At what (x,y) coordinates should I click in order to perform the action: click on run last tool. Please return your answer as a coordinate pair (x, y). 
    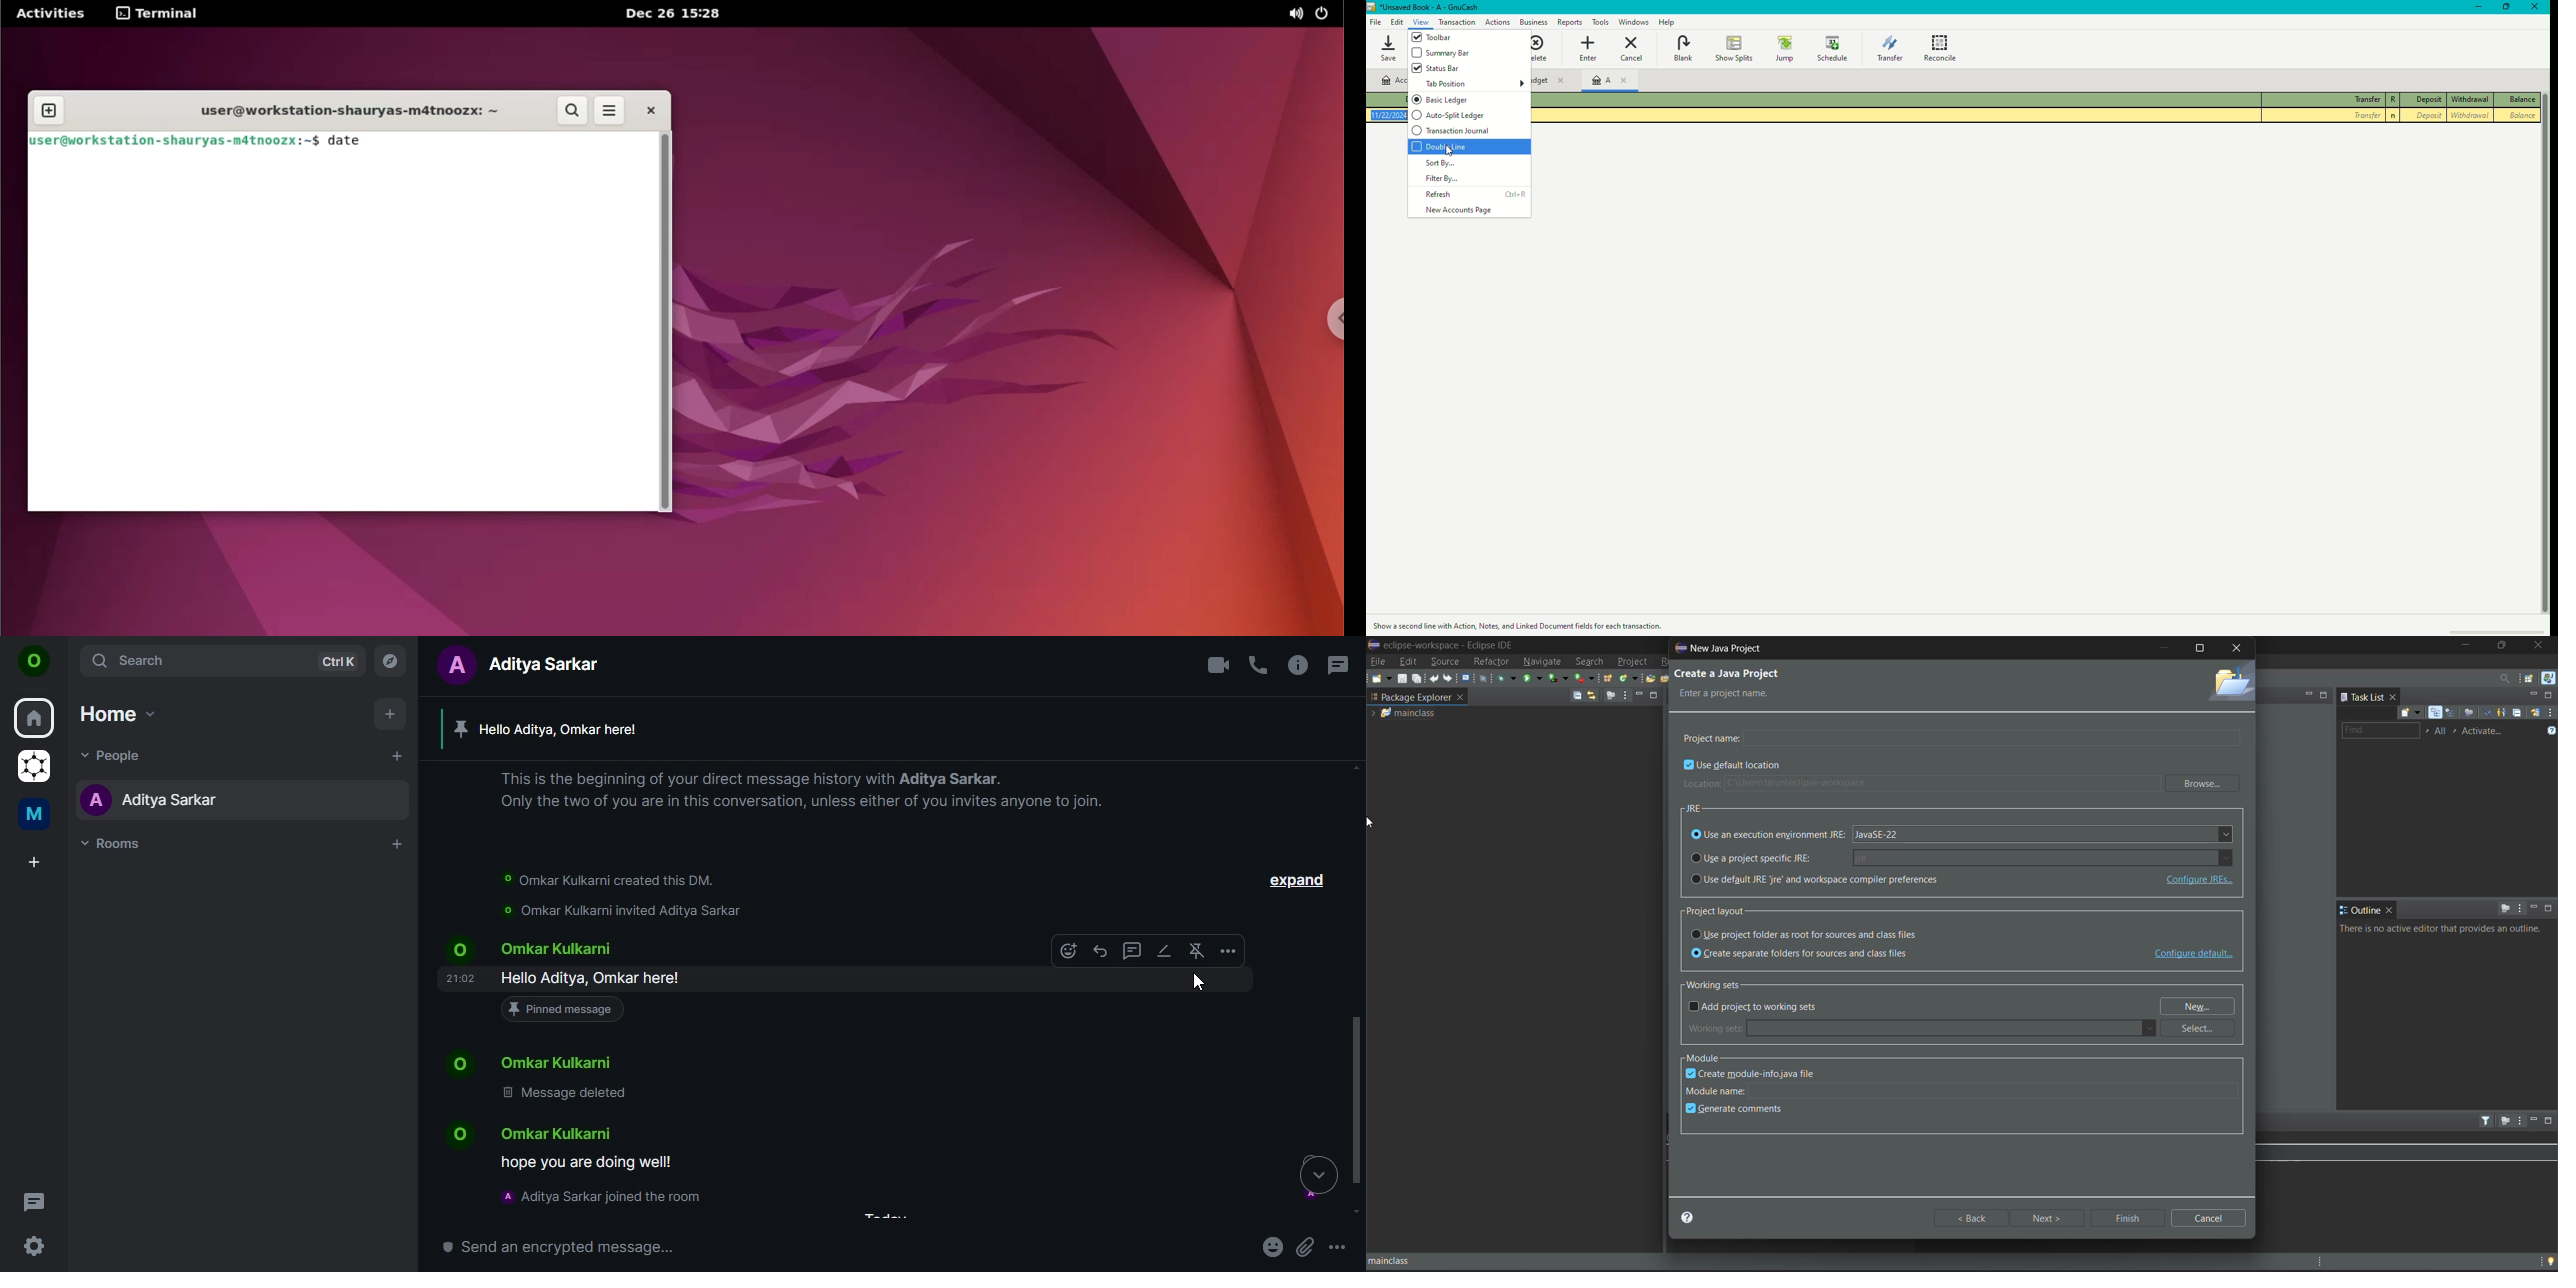
    Looking at the image, I should click on (1584, 678).